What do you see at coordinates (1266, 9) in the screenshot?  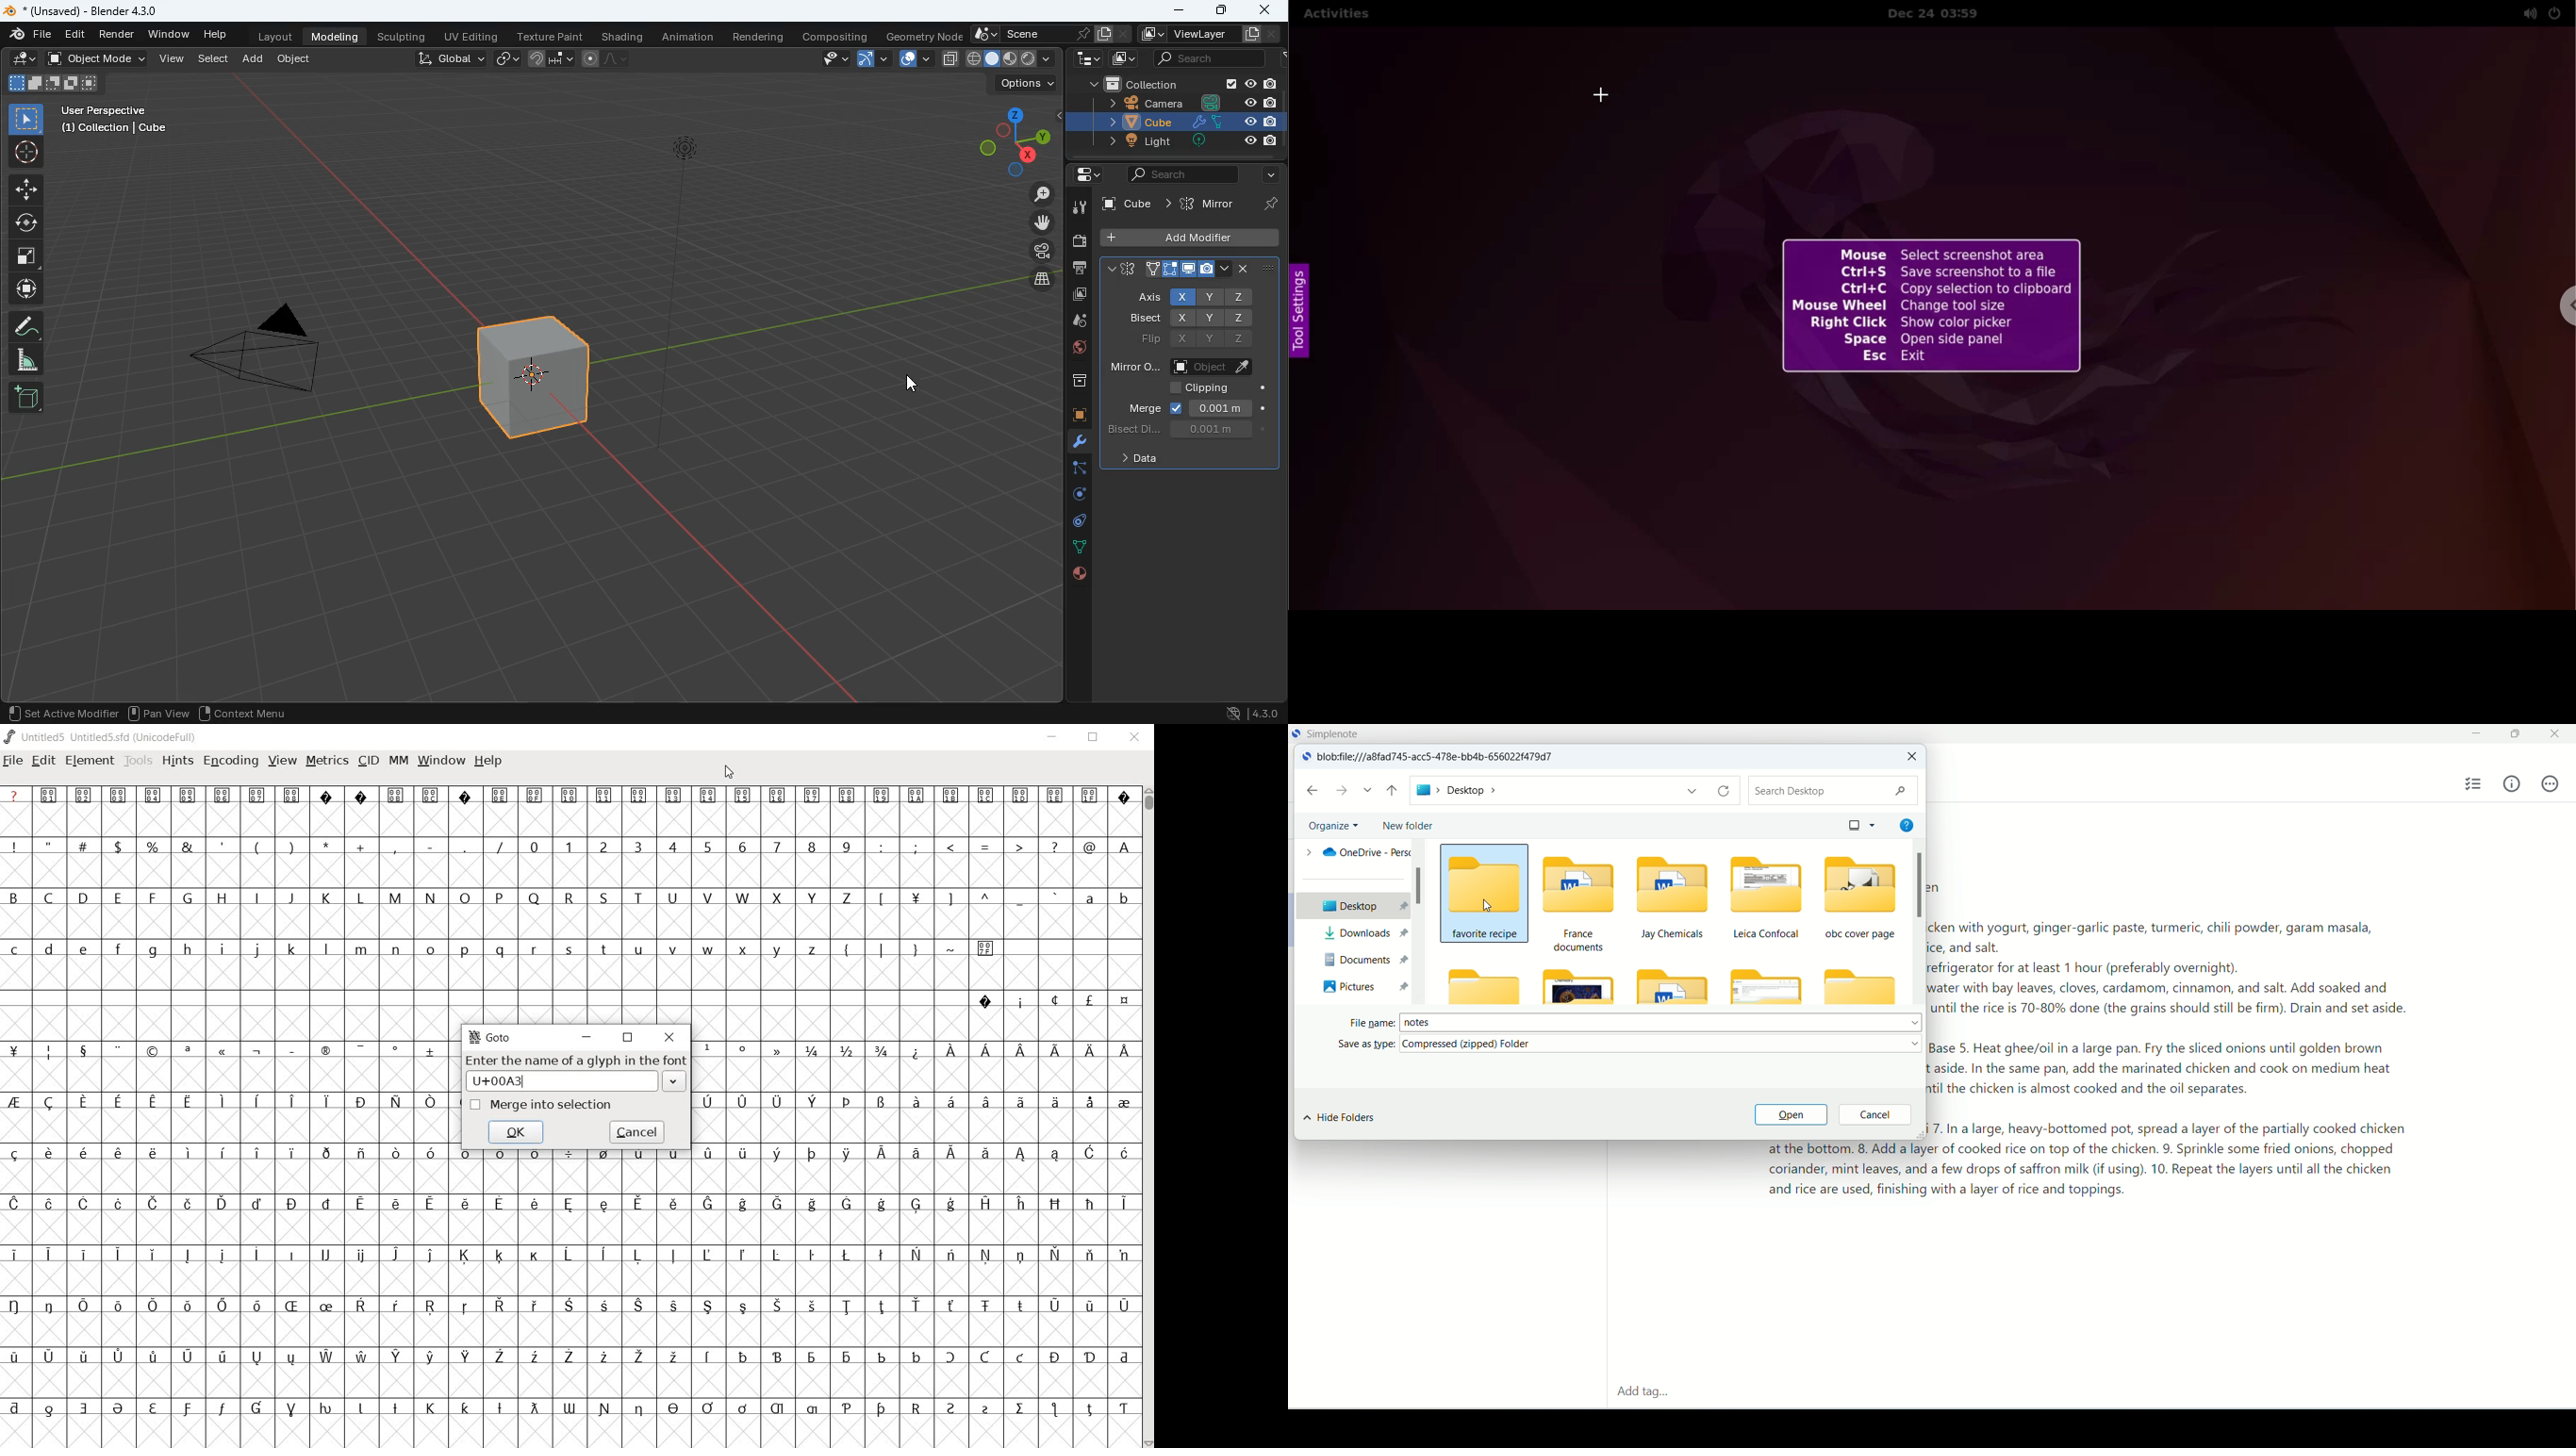 I see `close` at bounding box center [1266, 9].